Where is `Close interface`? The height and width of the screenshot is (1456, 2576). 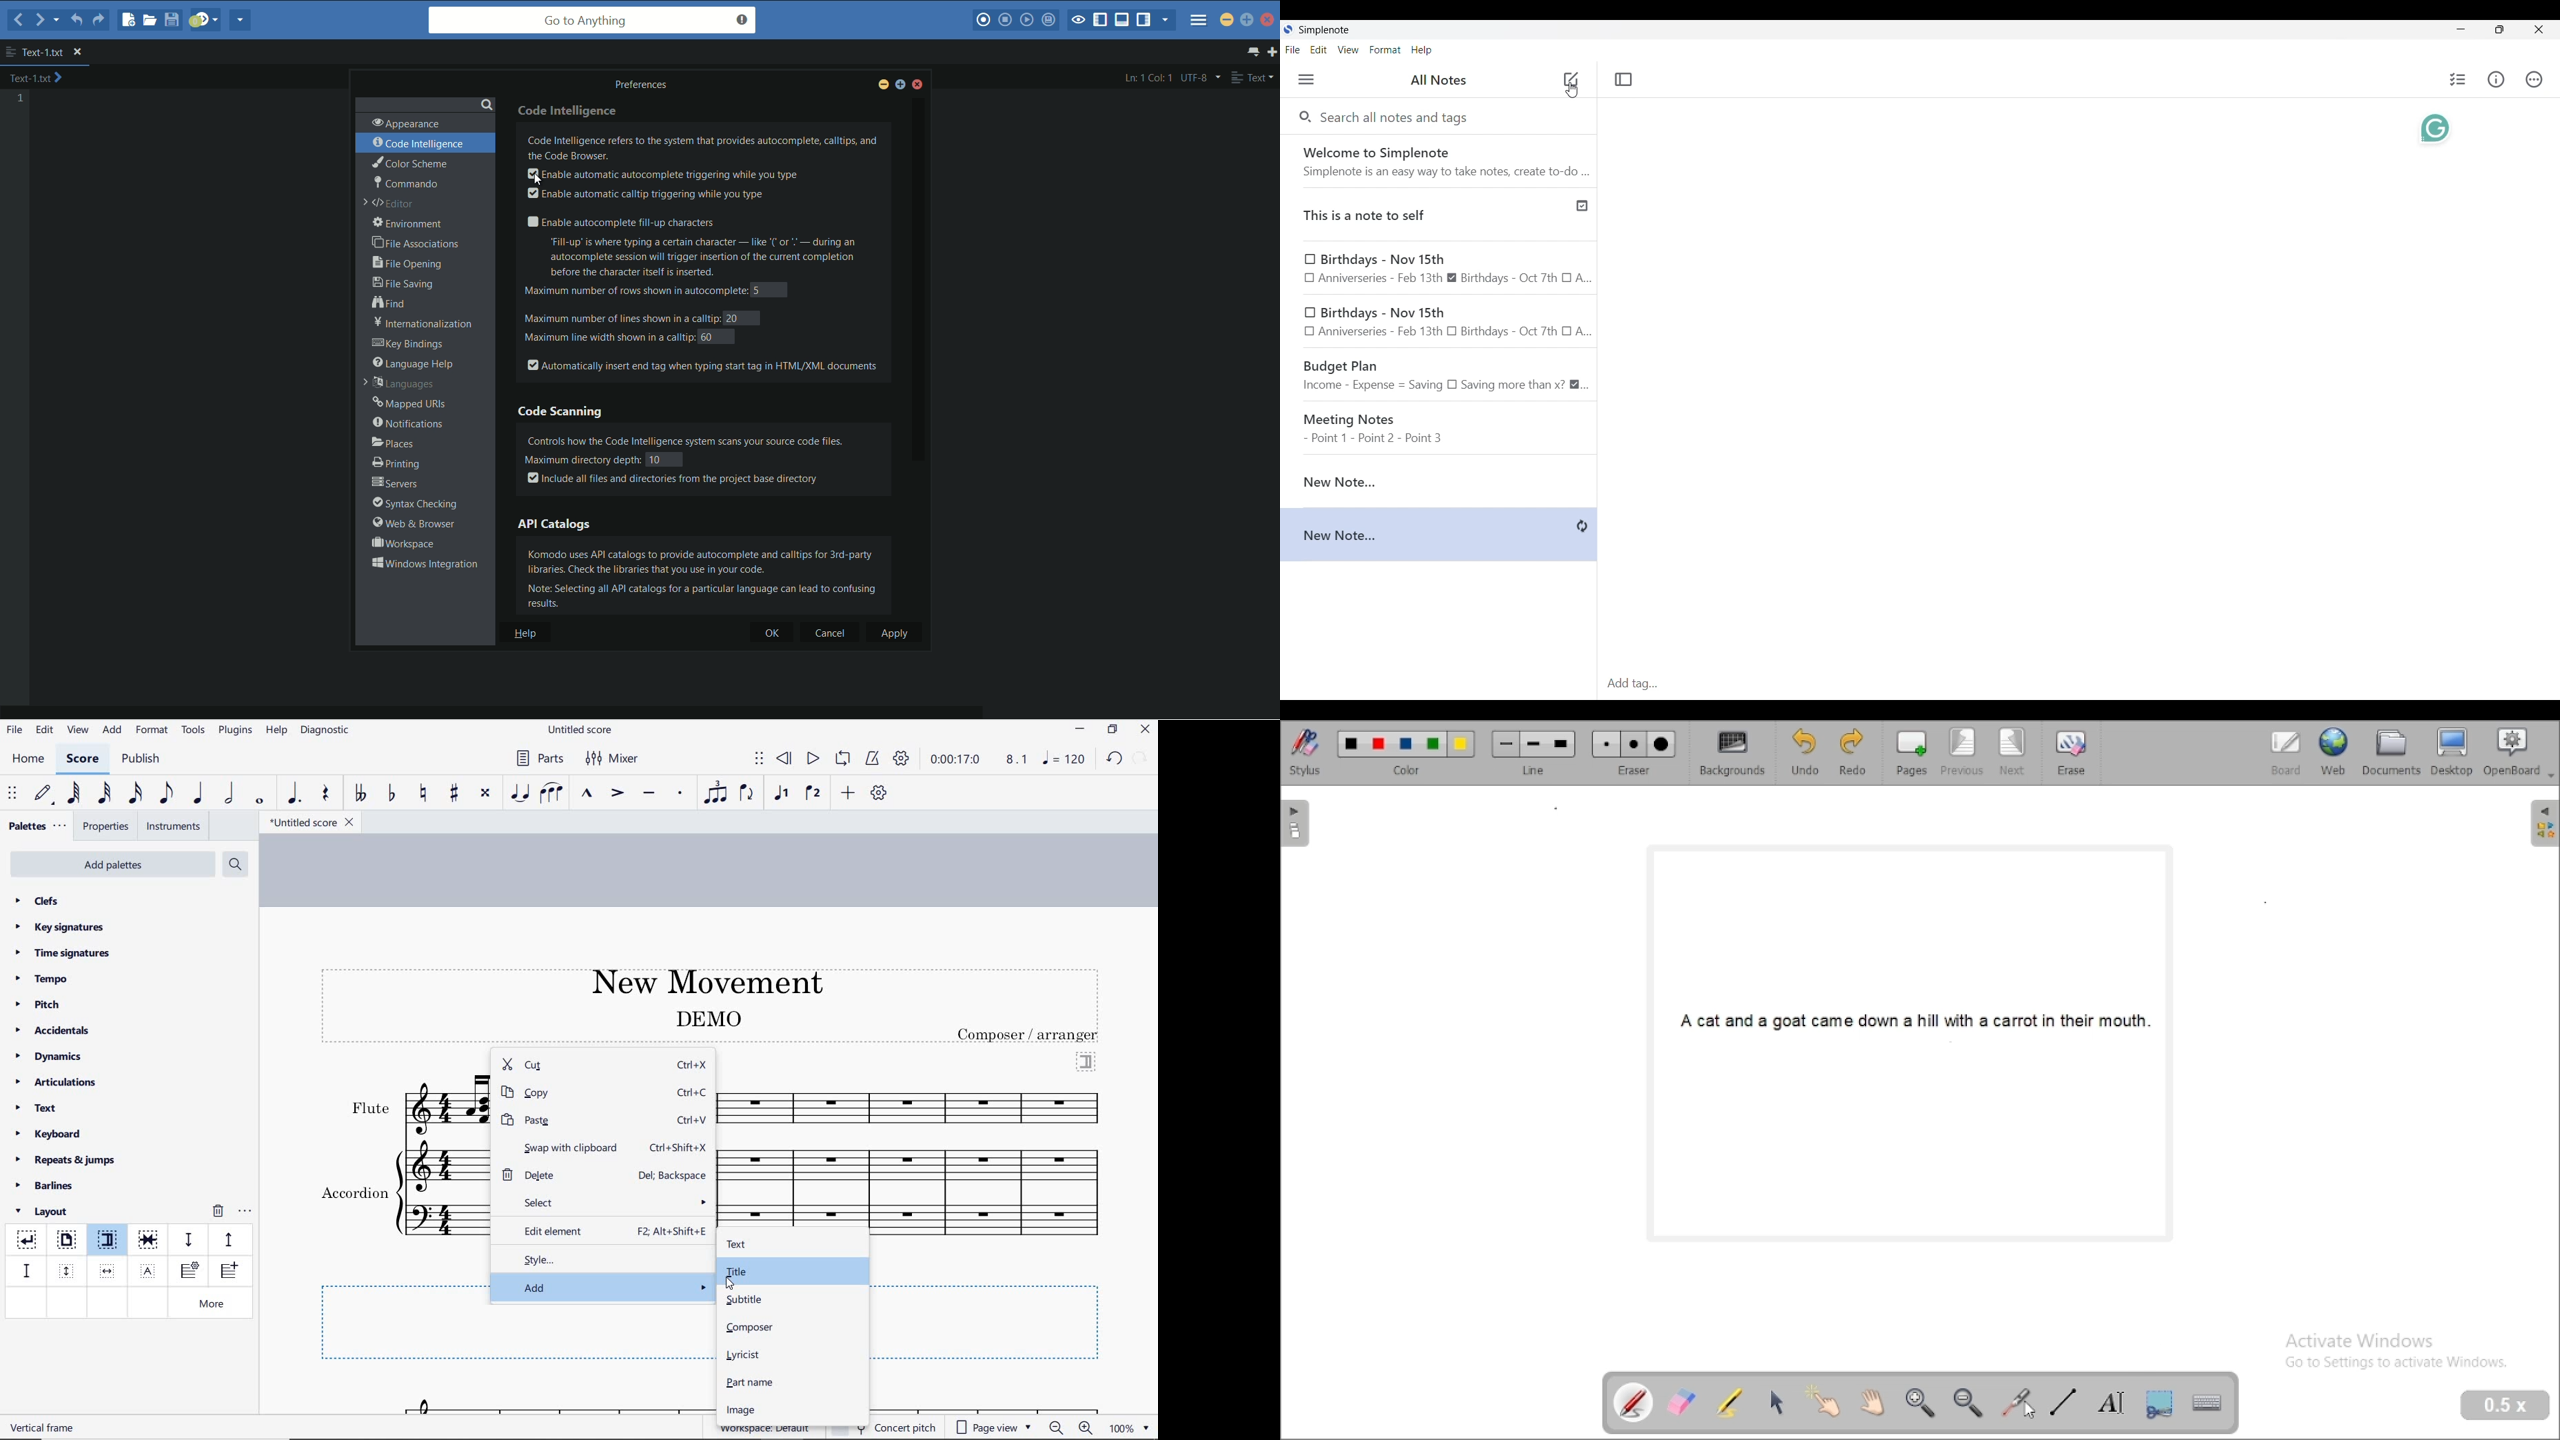 Close interface is located at coordinates (2538, 29).